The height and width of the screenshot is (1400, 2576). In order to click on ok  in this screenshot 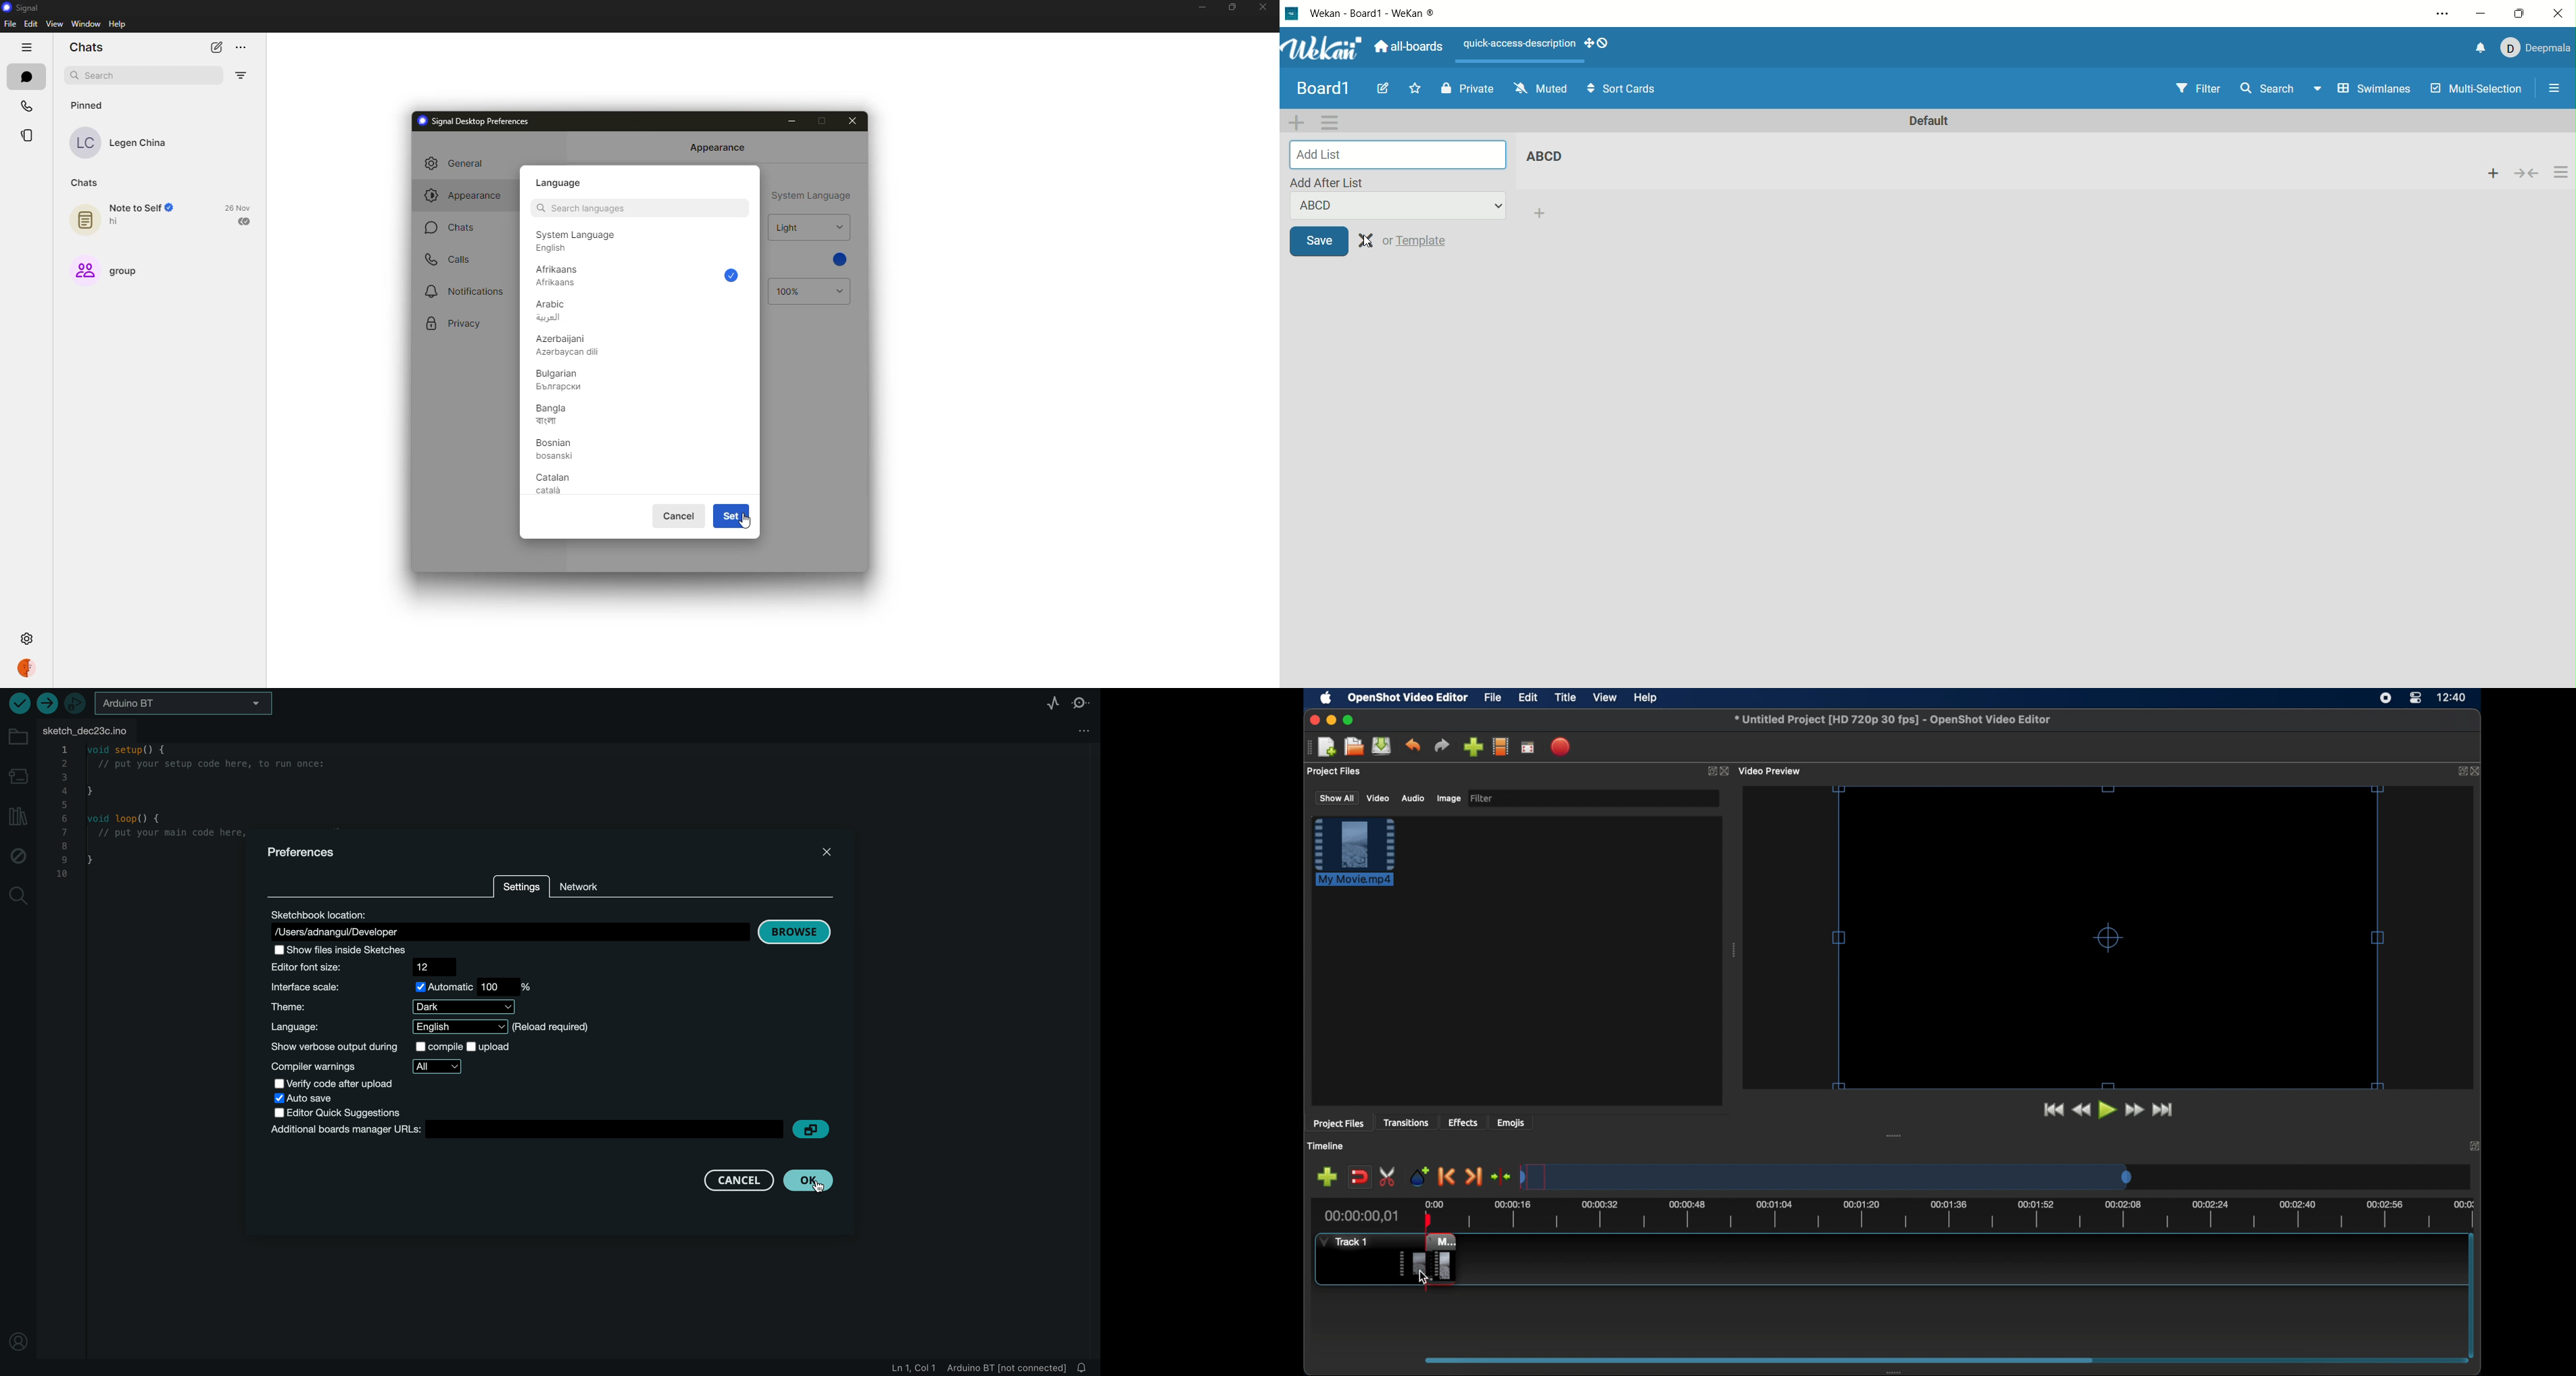, I will do `click(812, 1180)`.